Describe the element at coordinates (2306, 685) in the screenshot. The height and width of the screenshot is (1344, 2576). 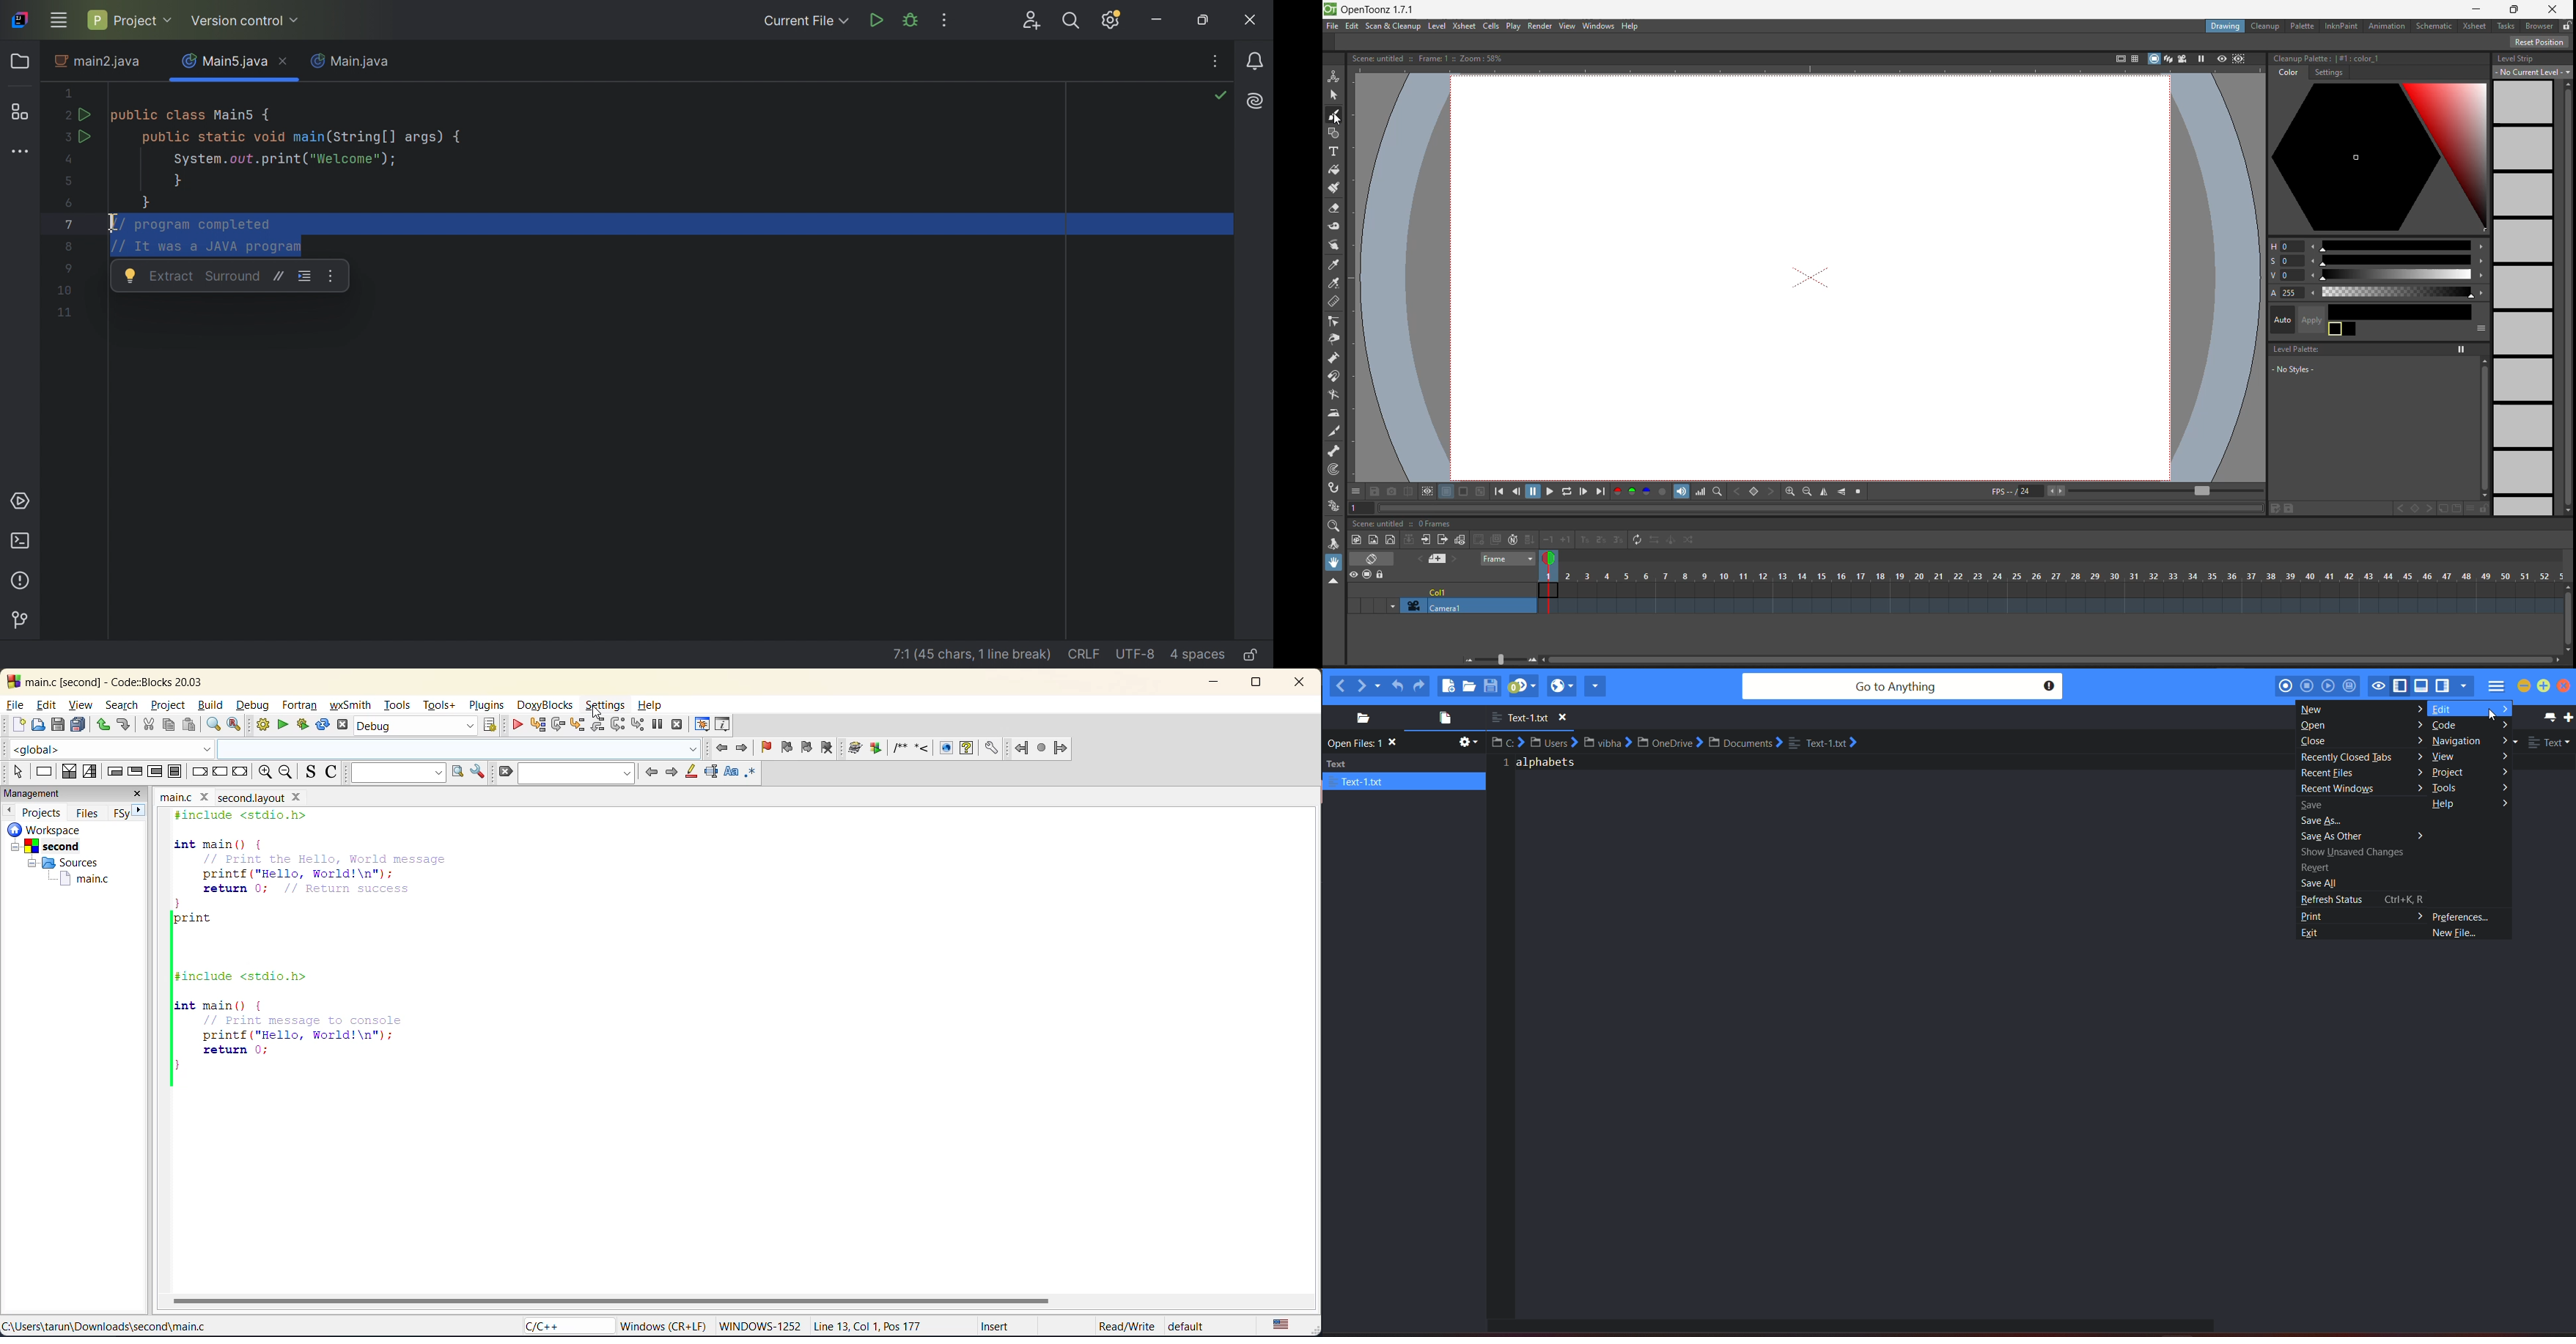
I see `stop recording` at that location.